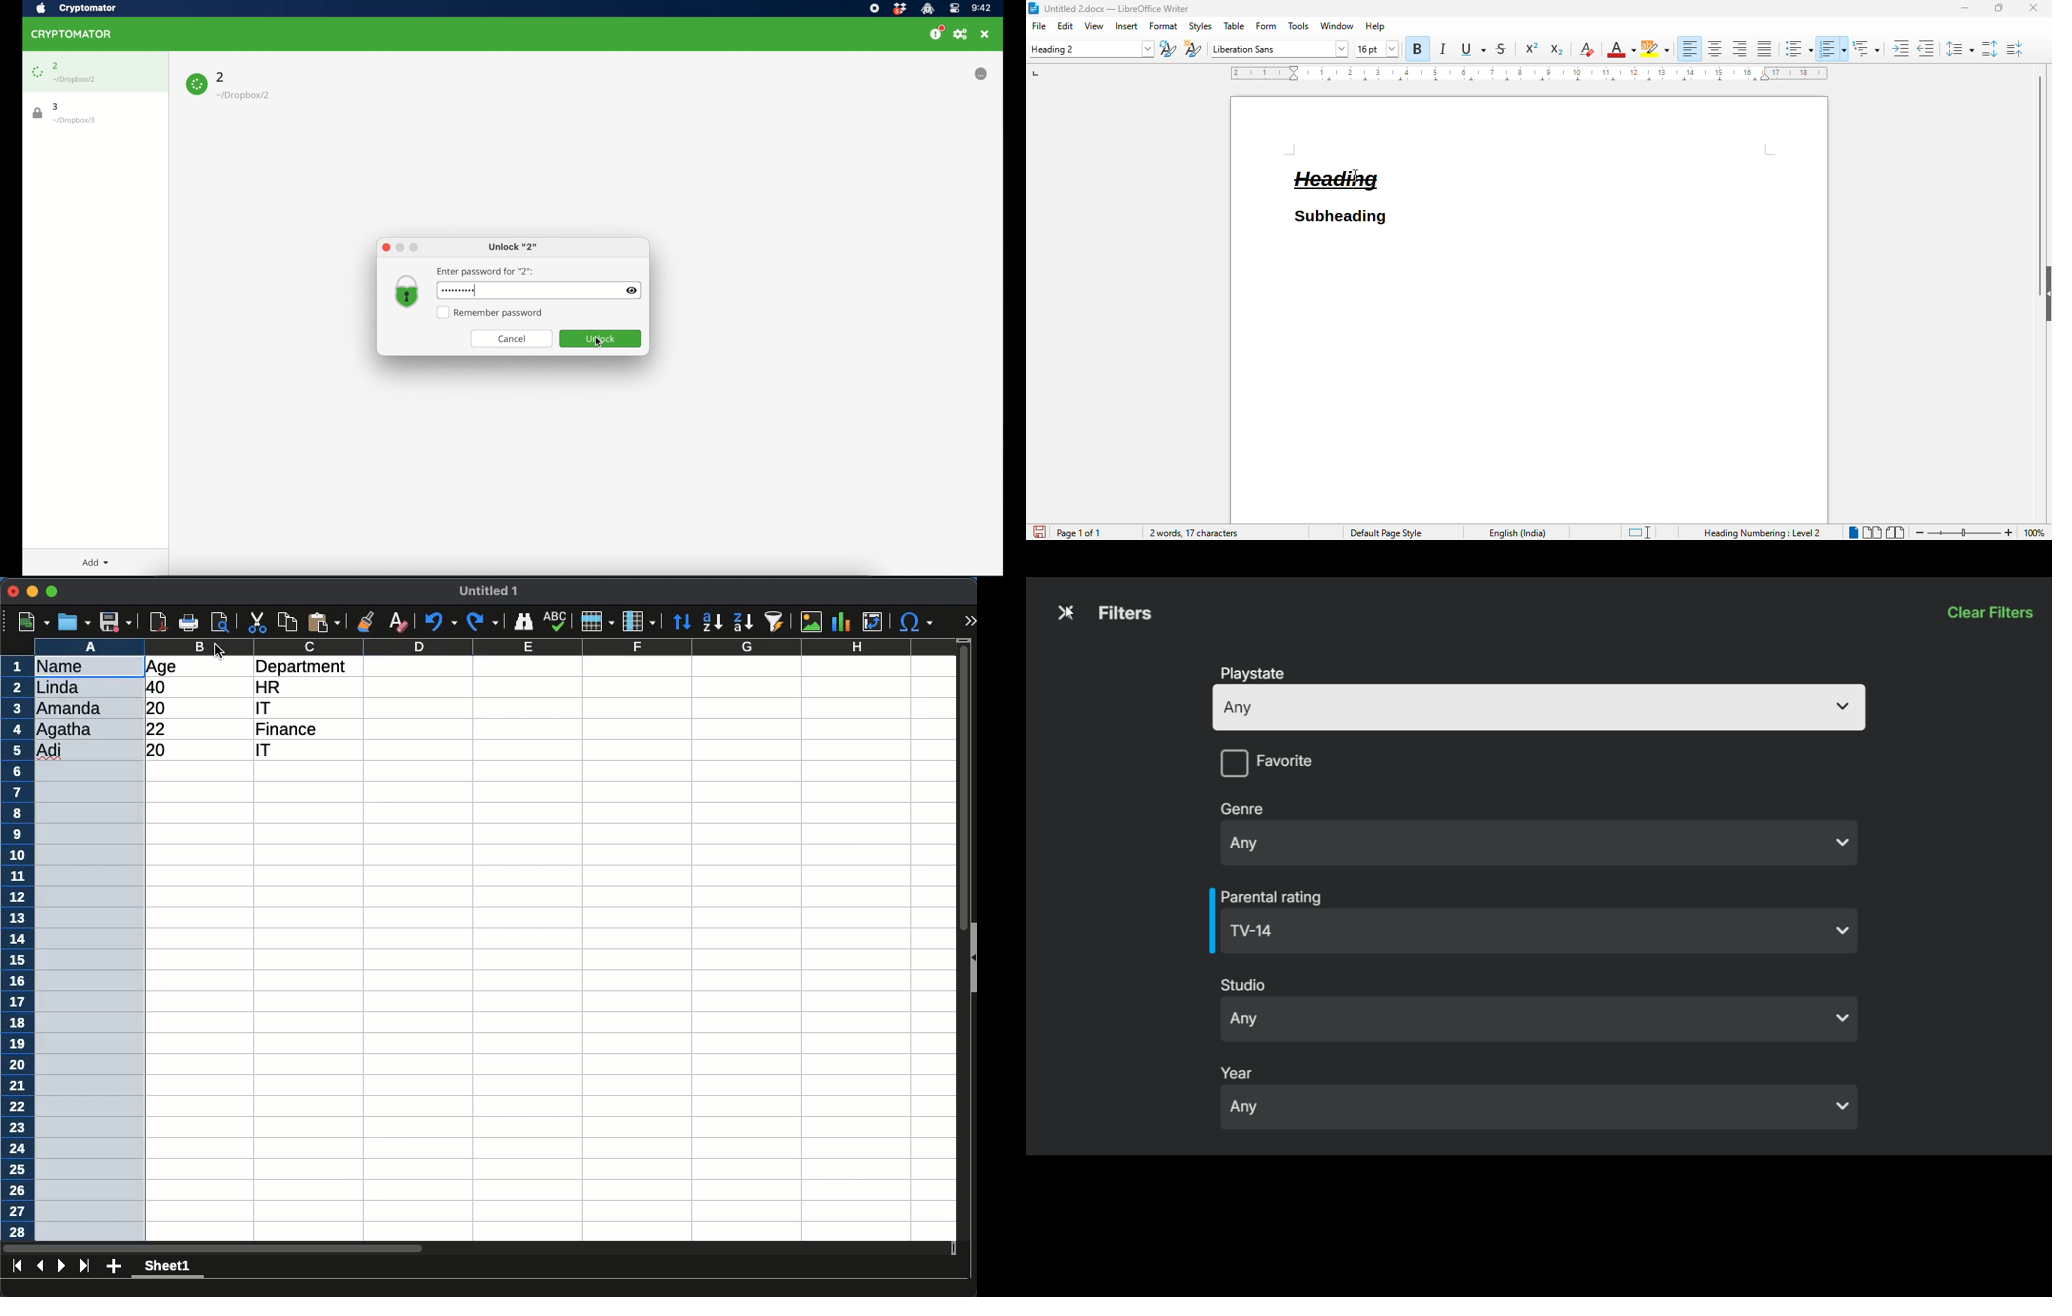 Image resolution: width=2072 pixels, height=1316 pixels. What do you see at coordinates (2045, 294) in the screenshot?
I see `show` at bounding box center [2045, 294].